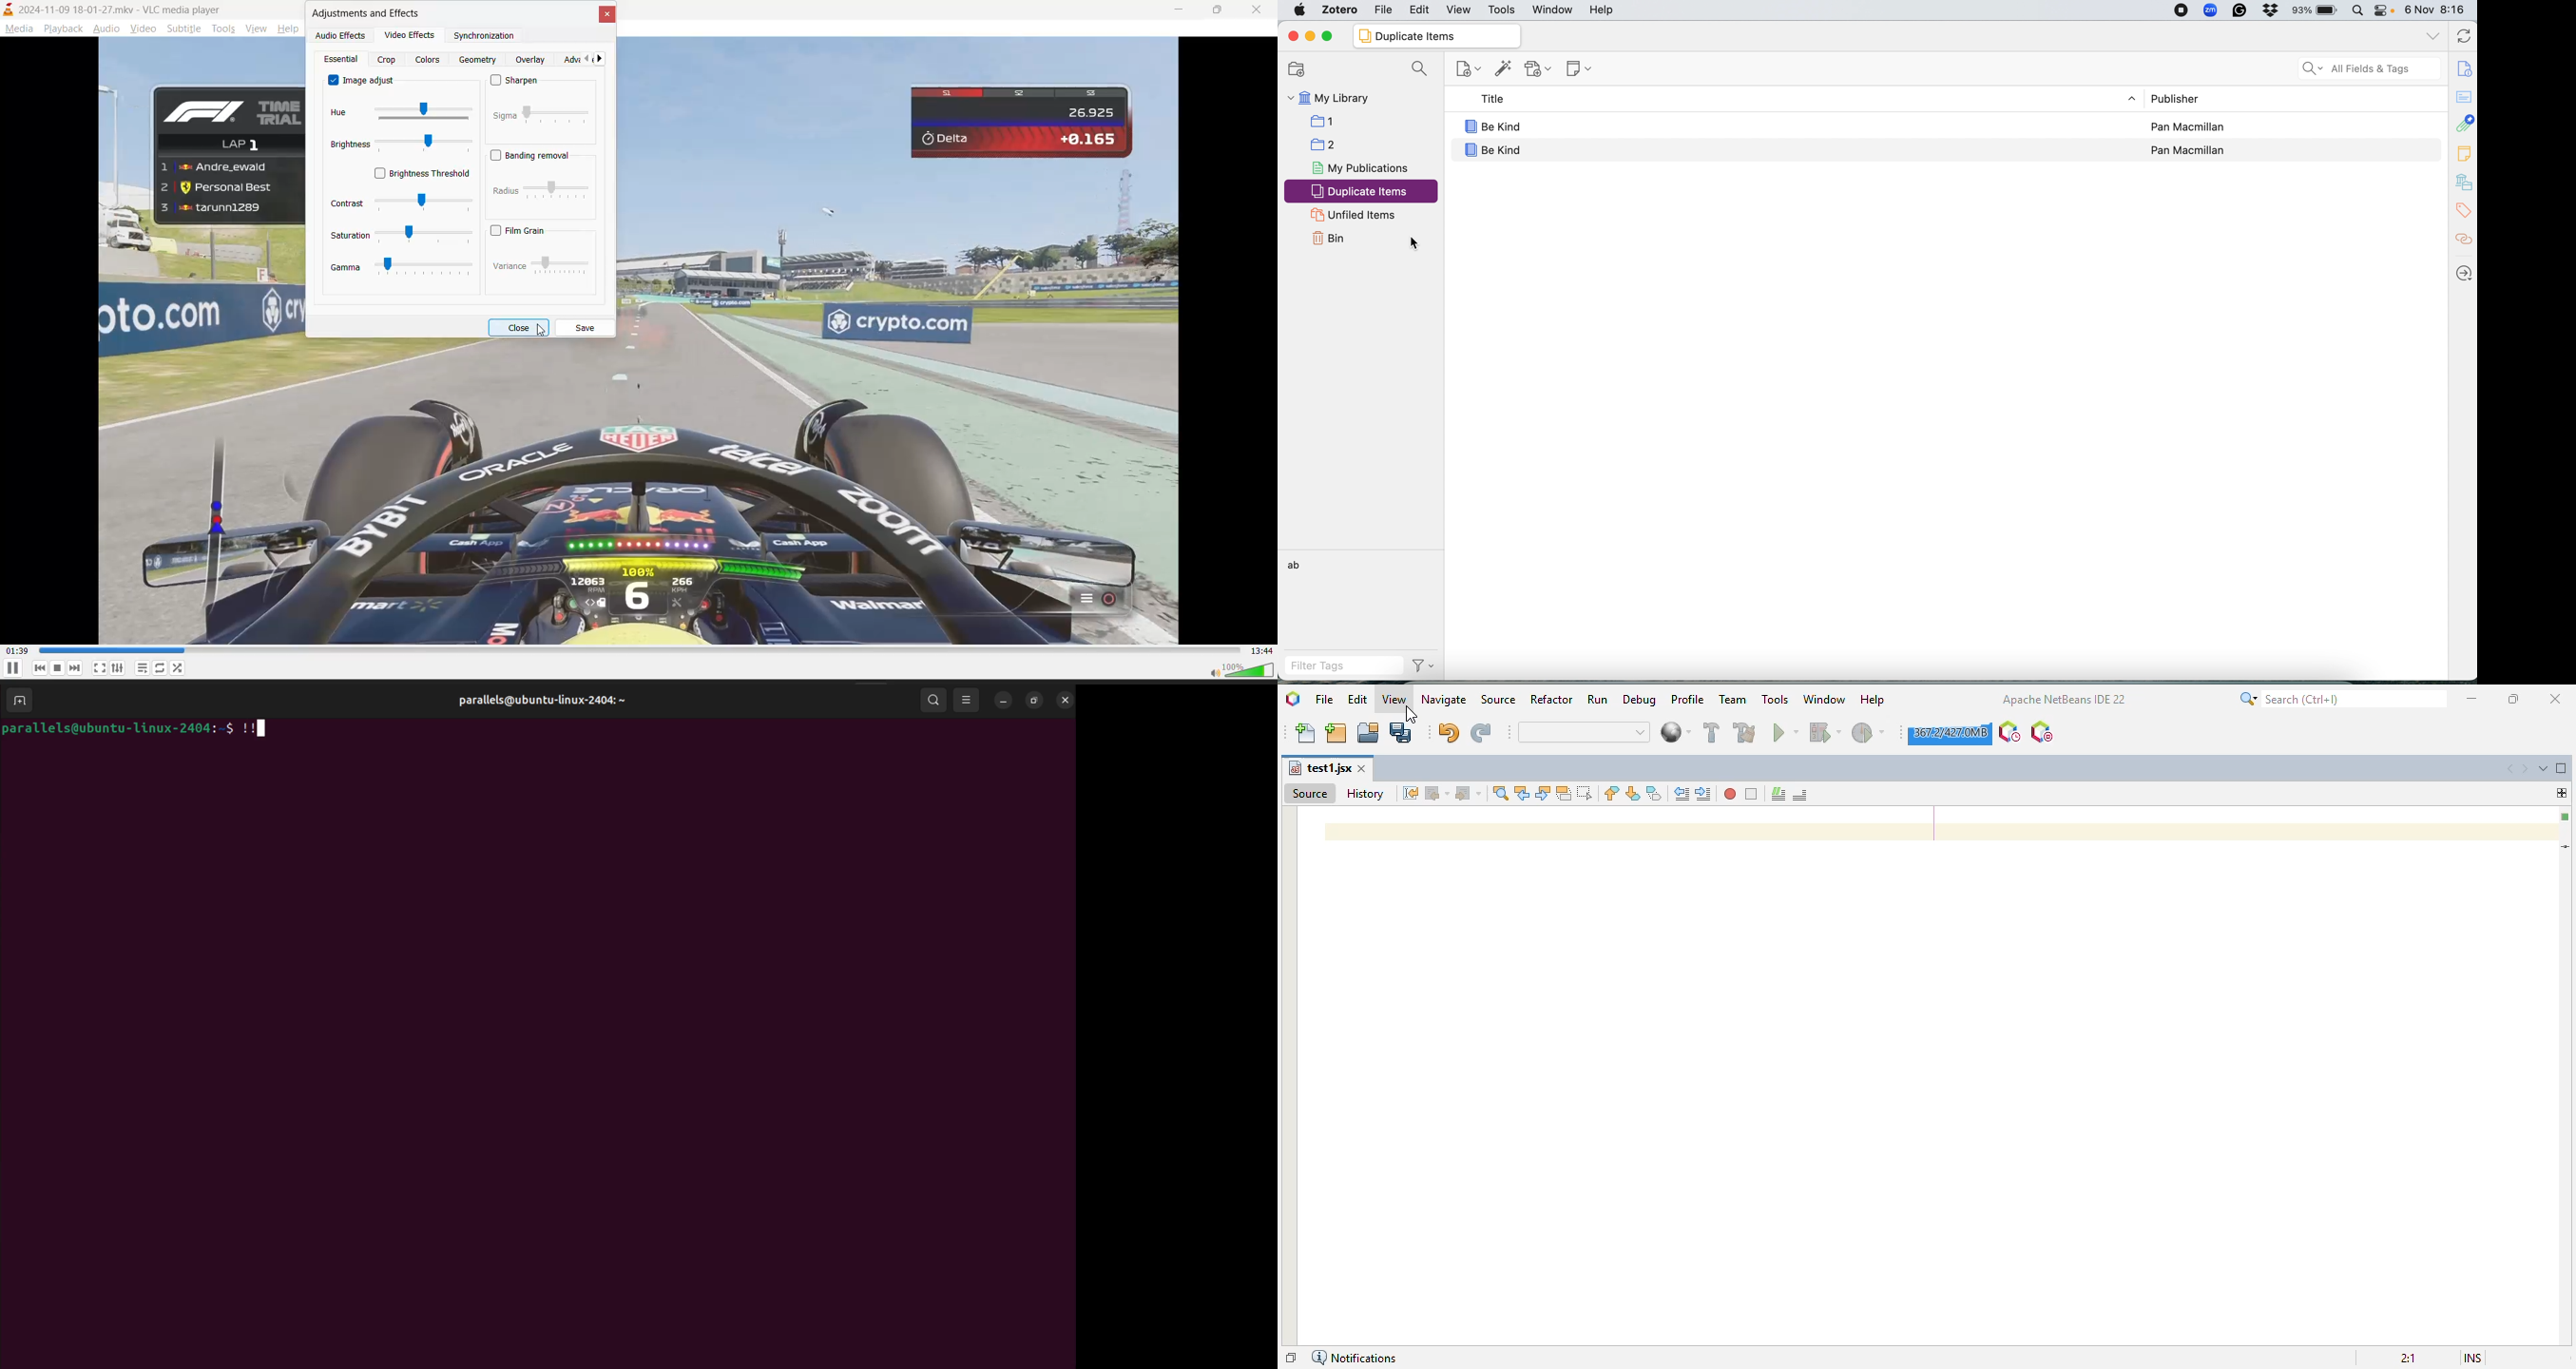  What do you see at coordinates (341, 35) in the screenshot?
I see `audio effects` at bounding box center [341, 35].